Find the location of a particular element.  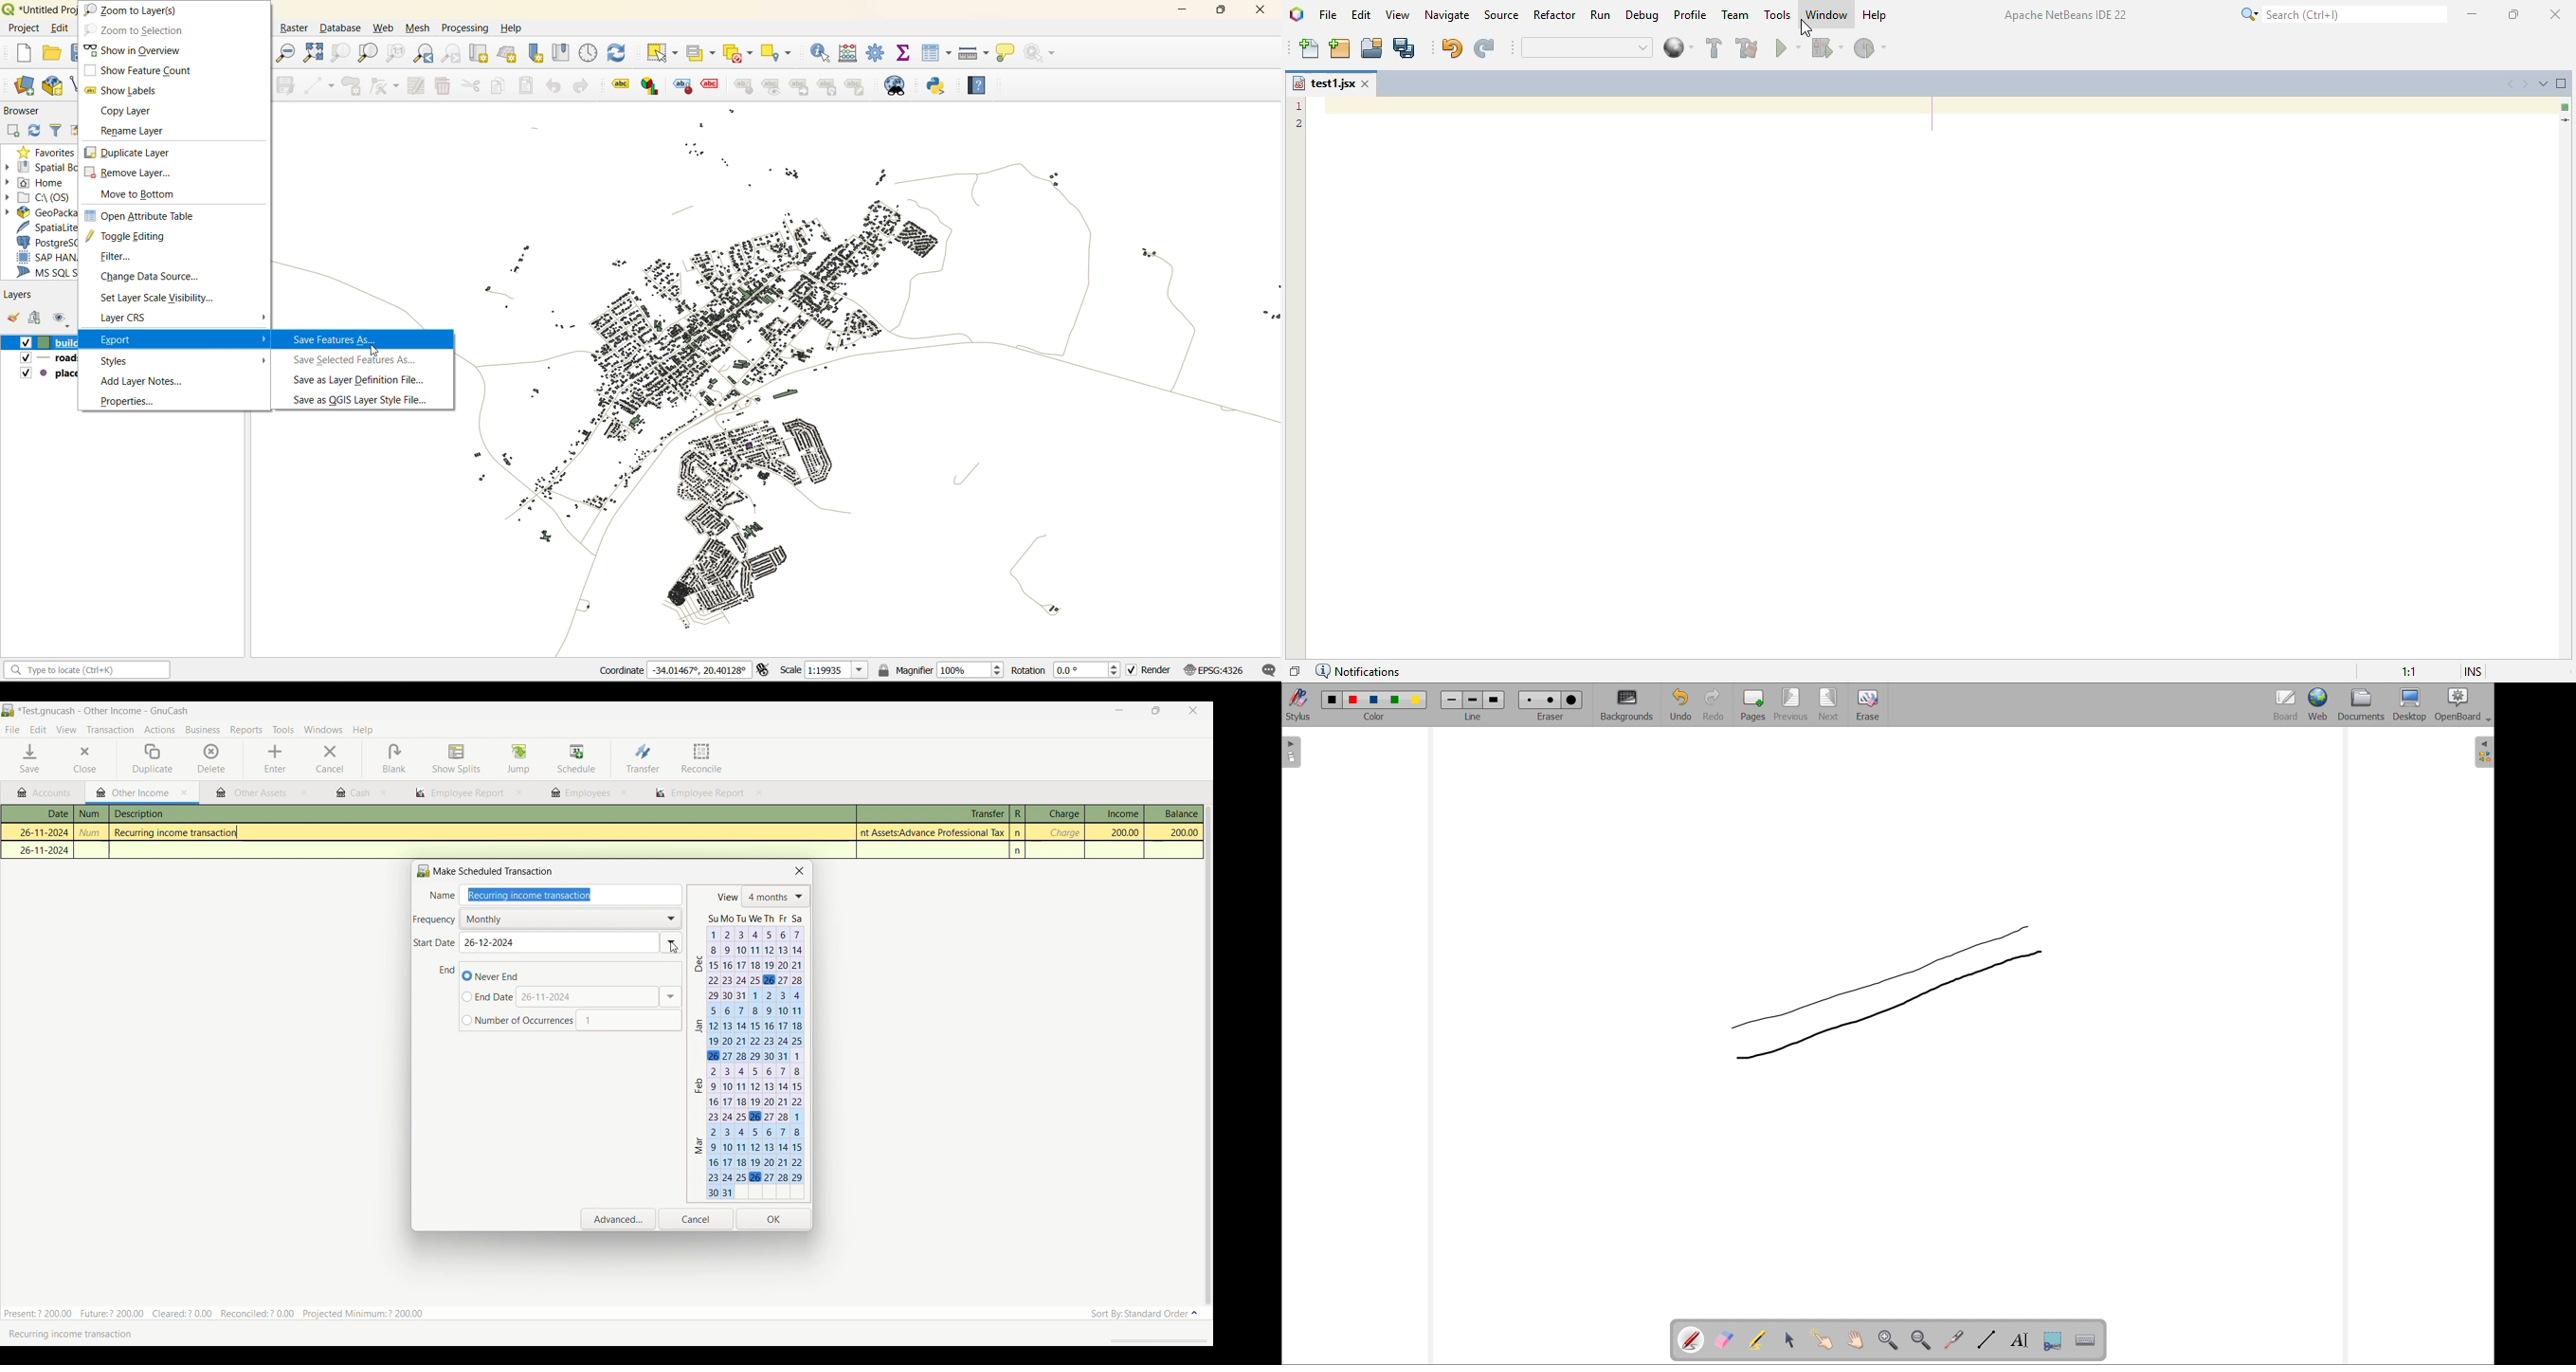

Save menu is located at coordinates (31, 758).